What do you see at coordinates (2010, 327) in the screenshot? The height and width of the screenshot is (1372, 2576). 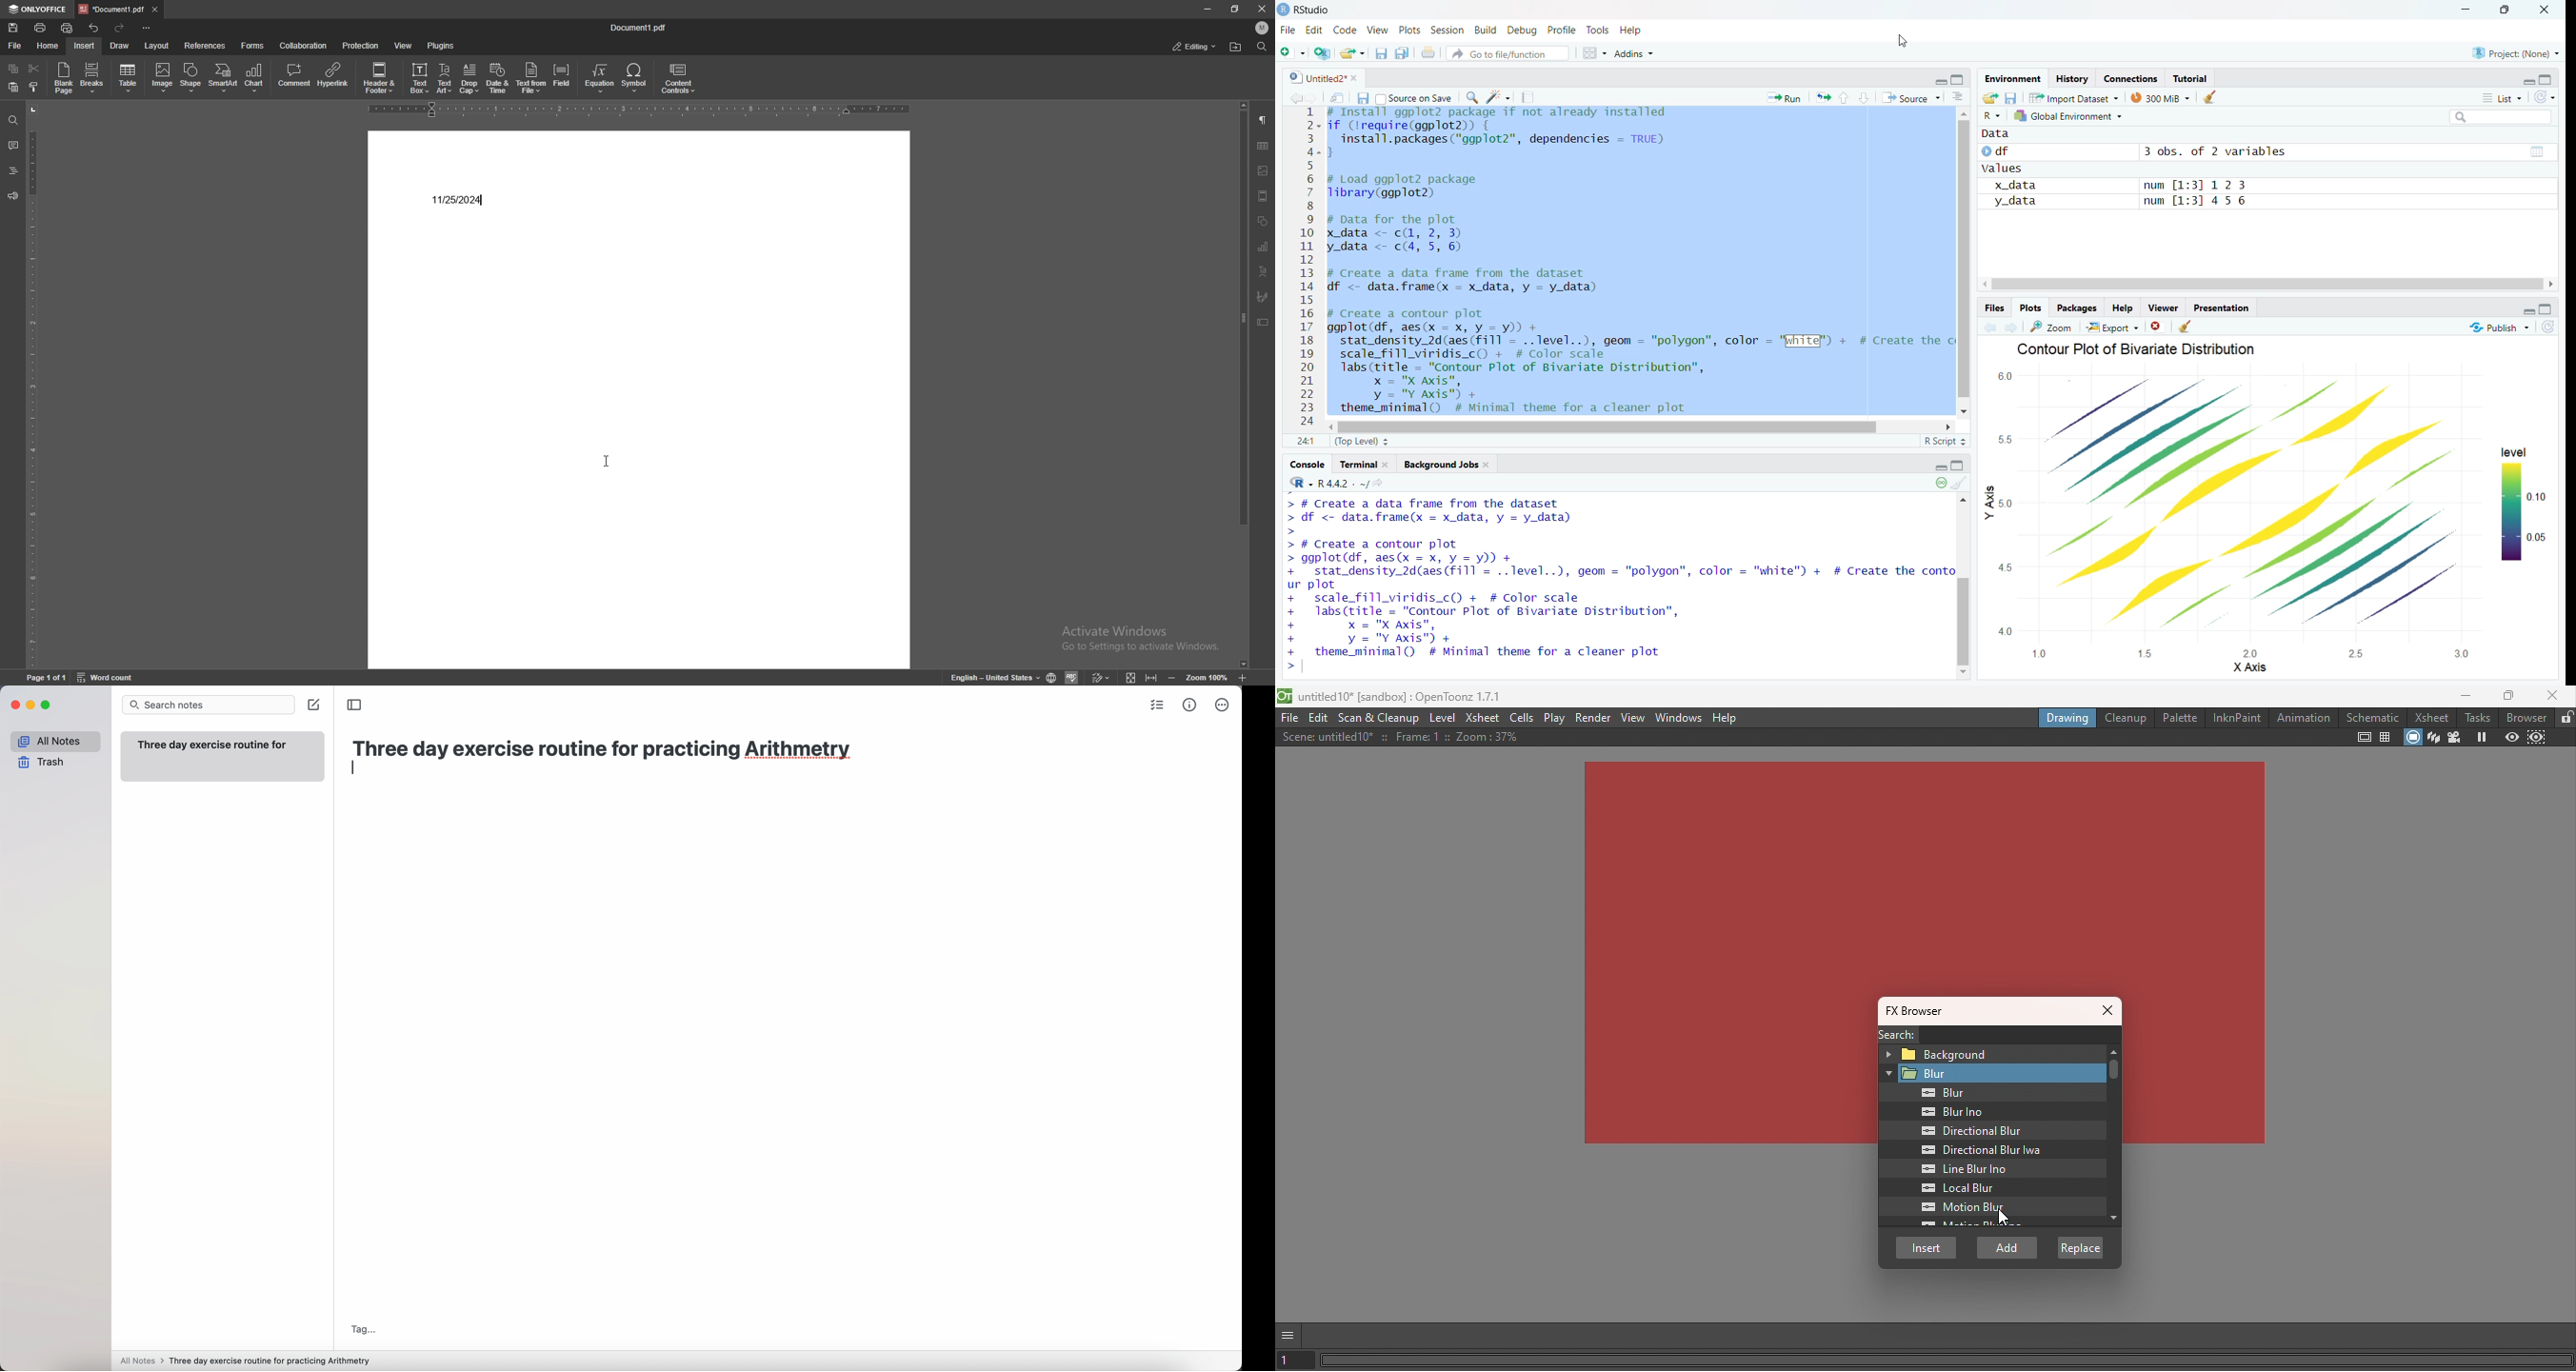 I see `go forward` at bounding box center [2010, 327].